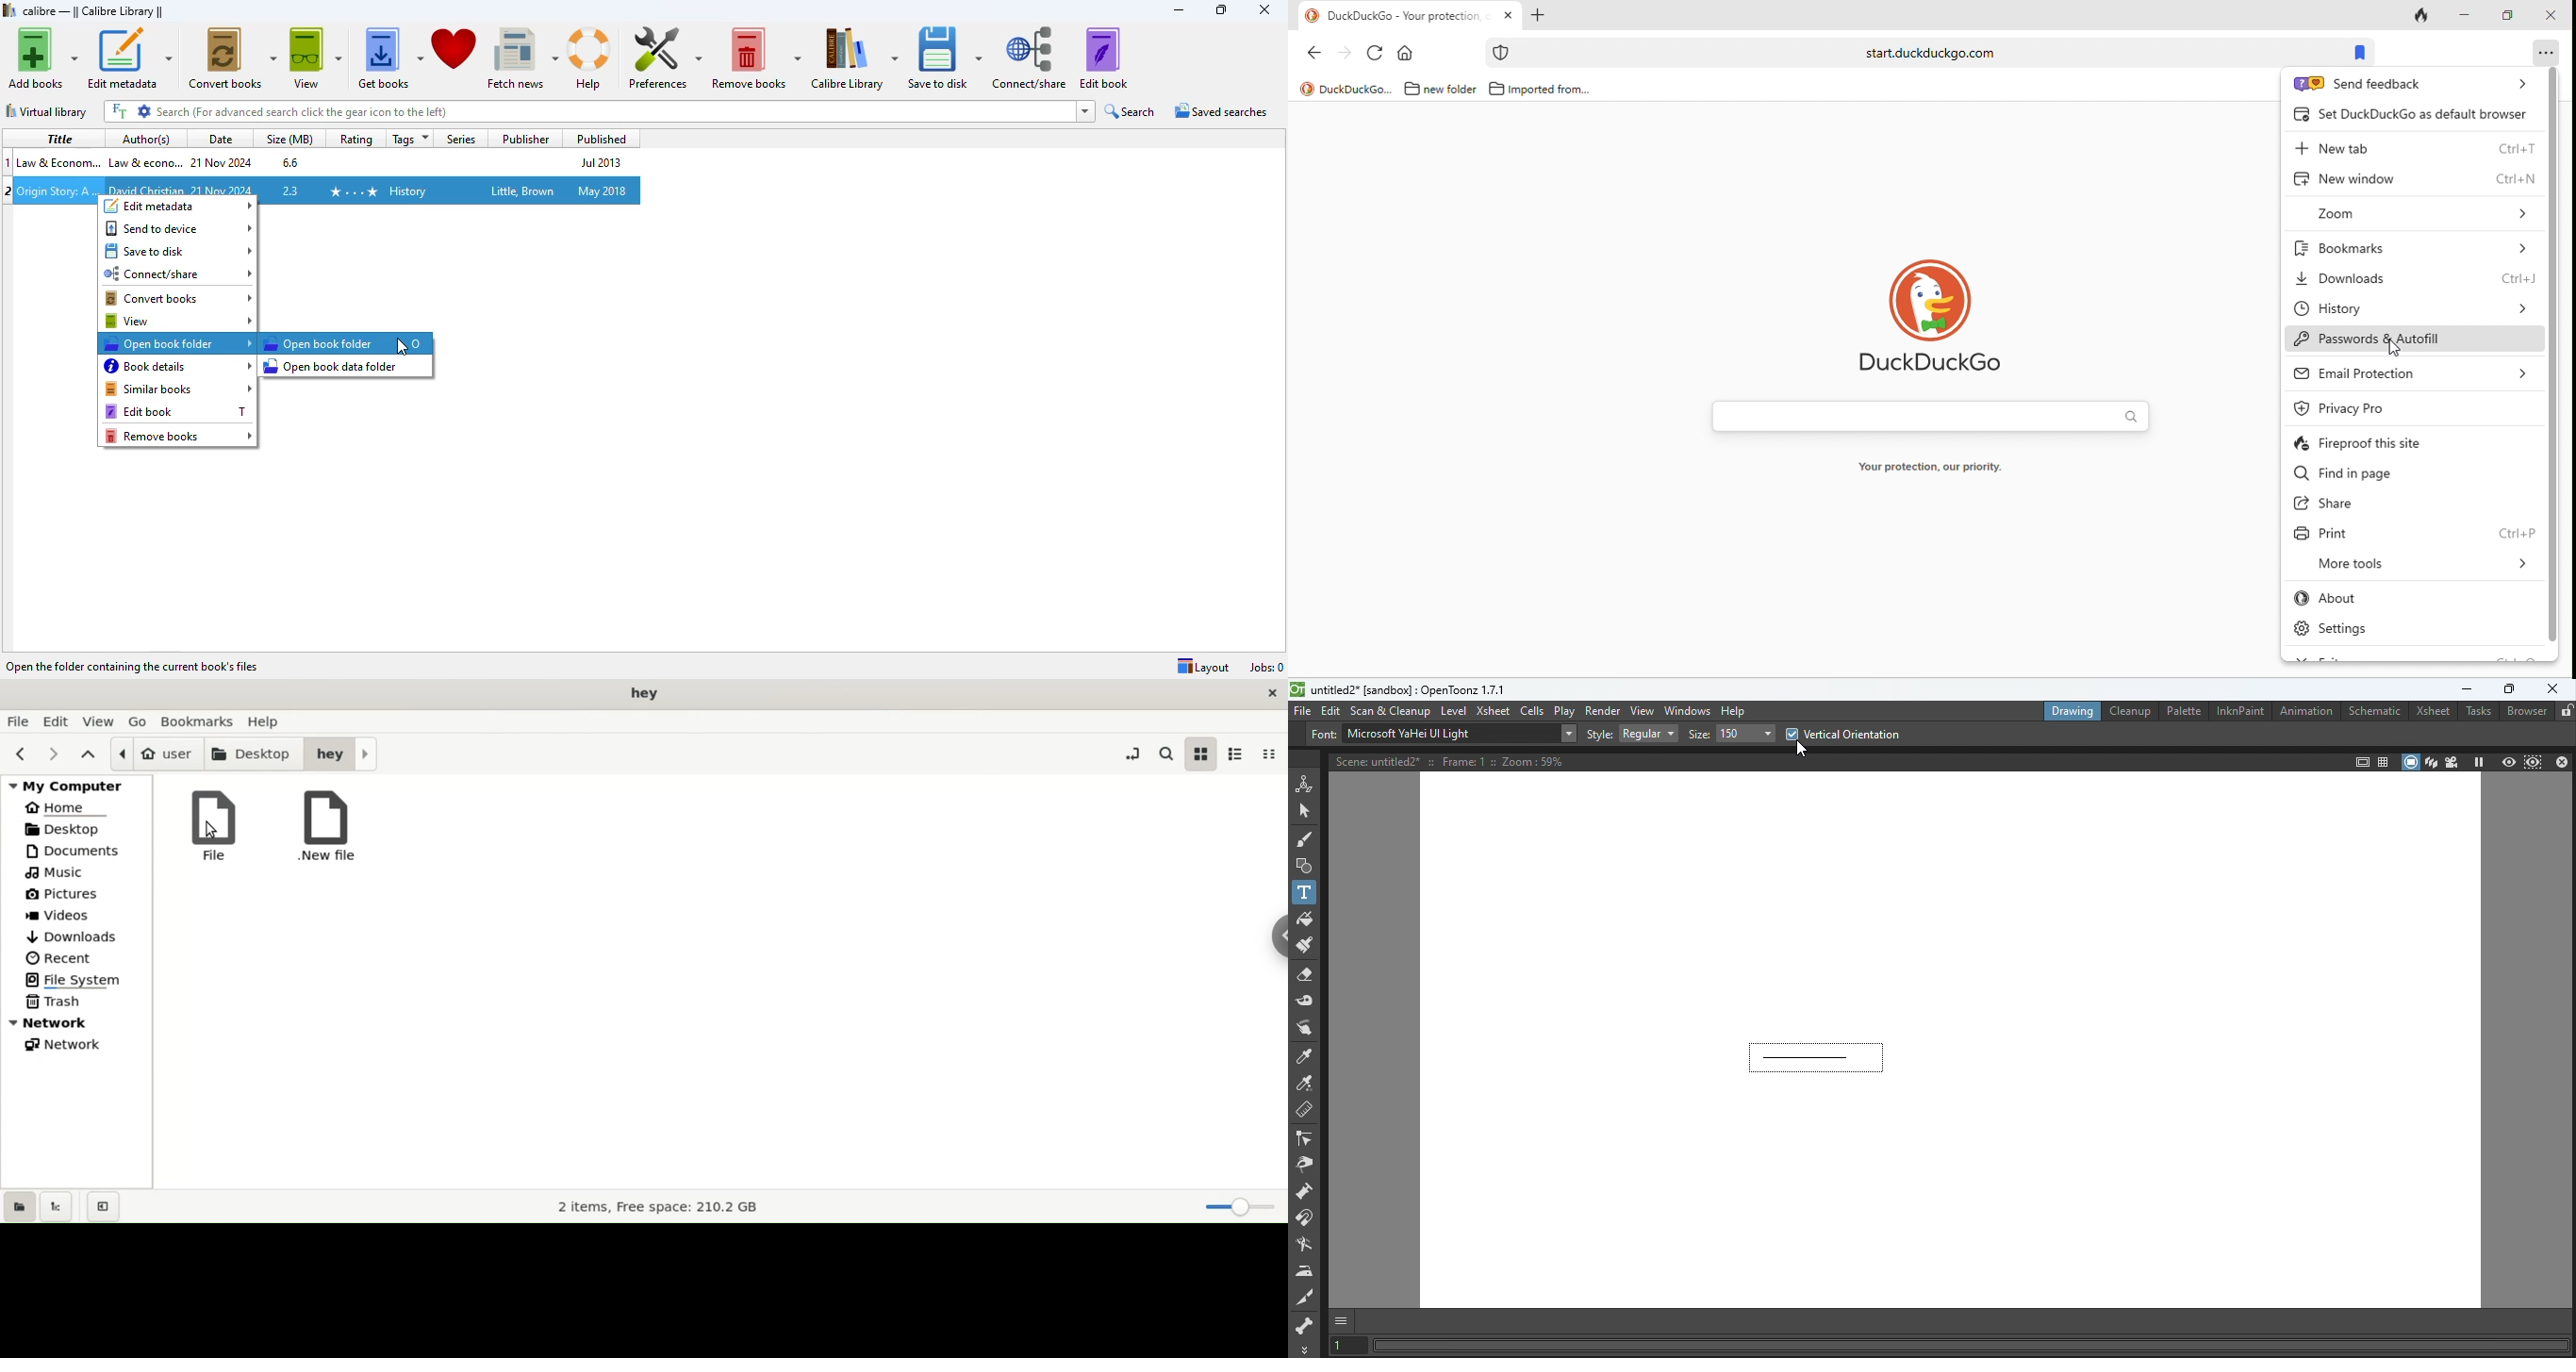 This screenshot has width=2576, height=1372. I want to click on history, so click(2410, 313).